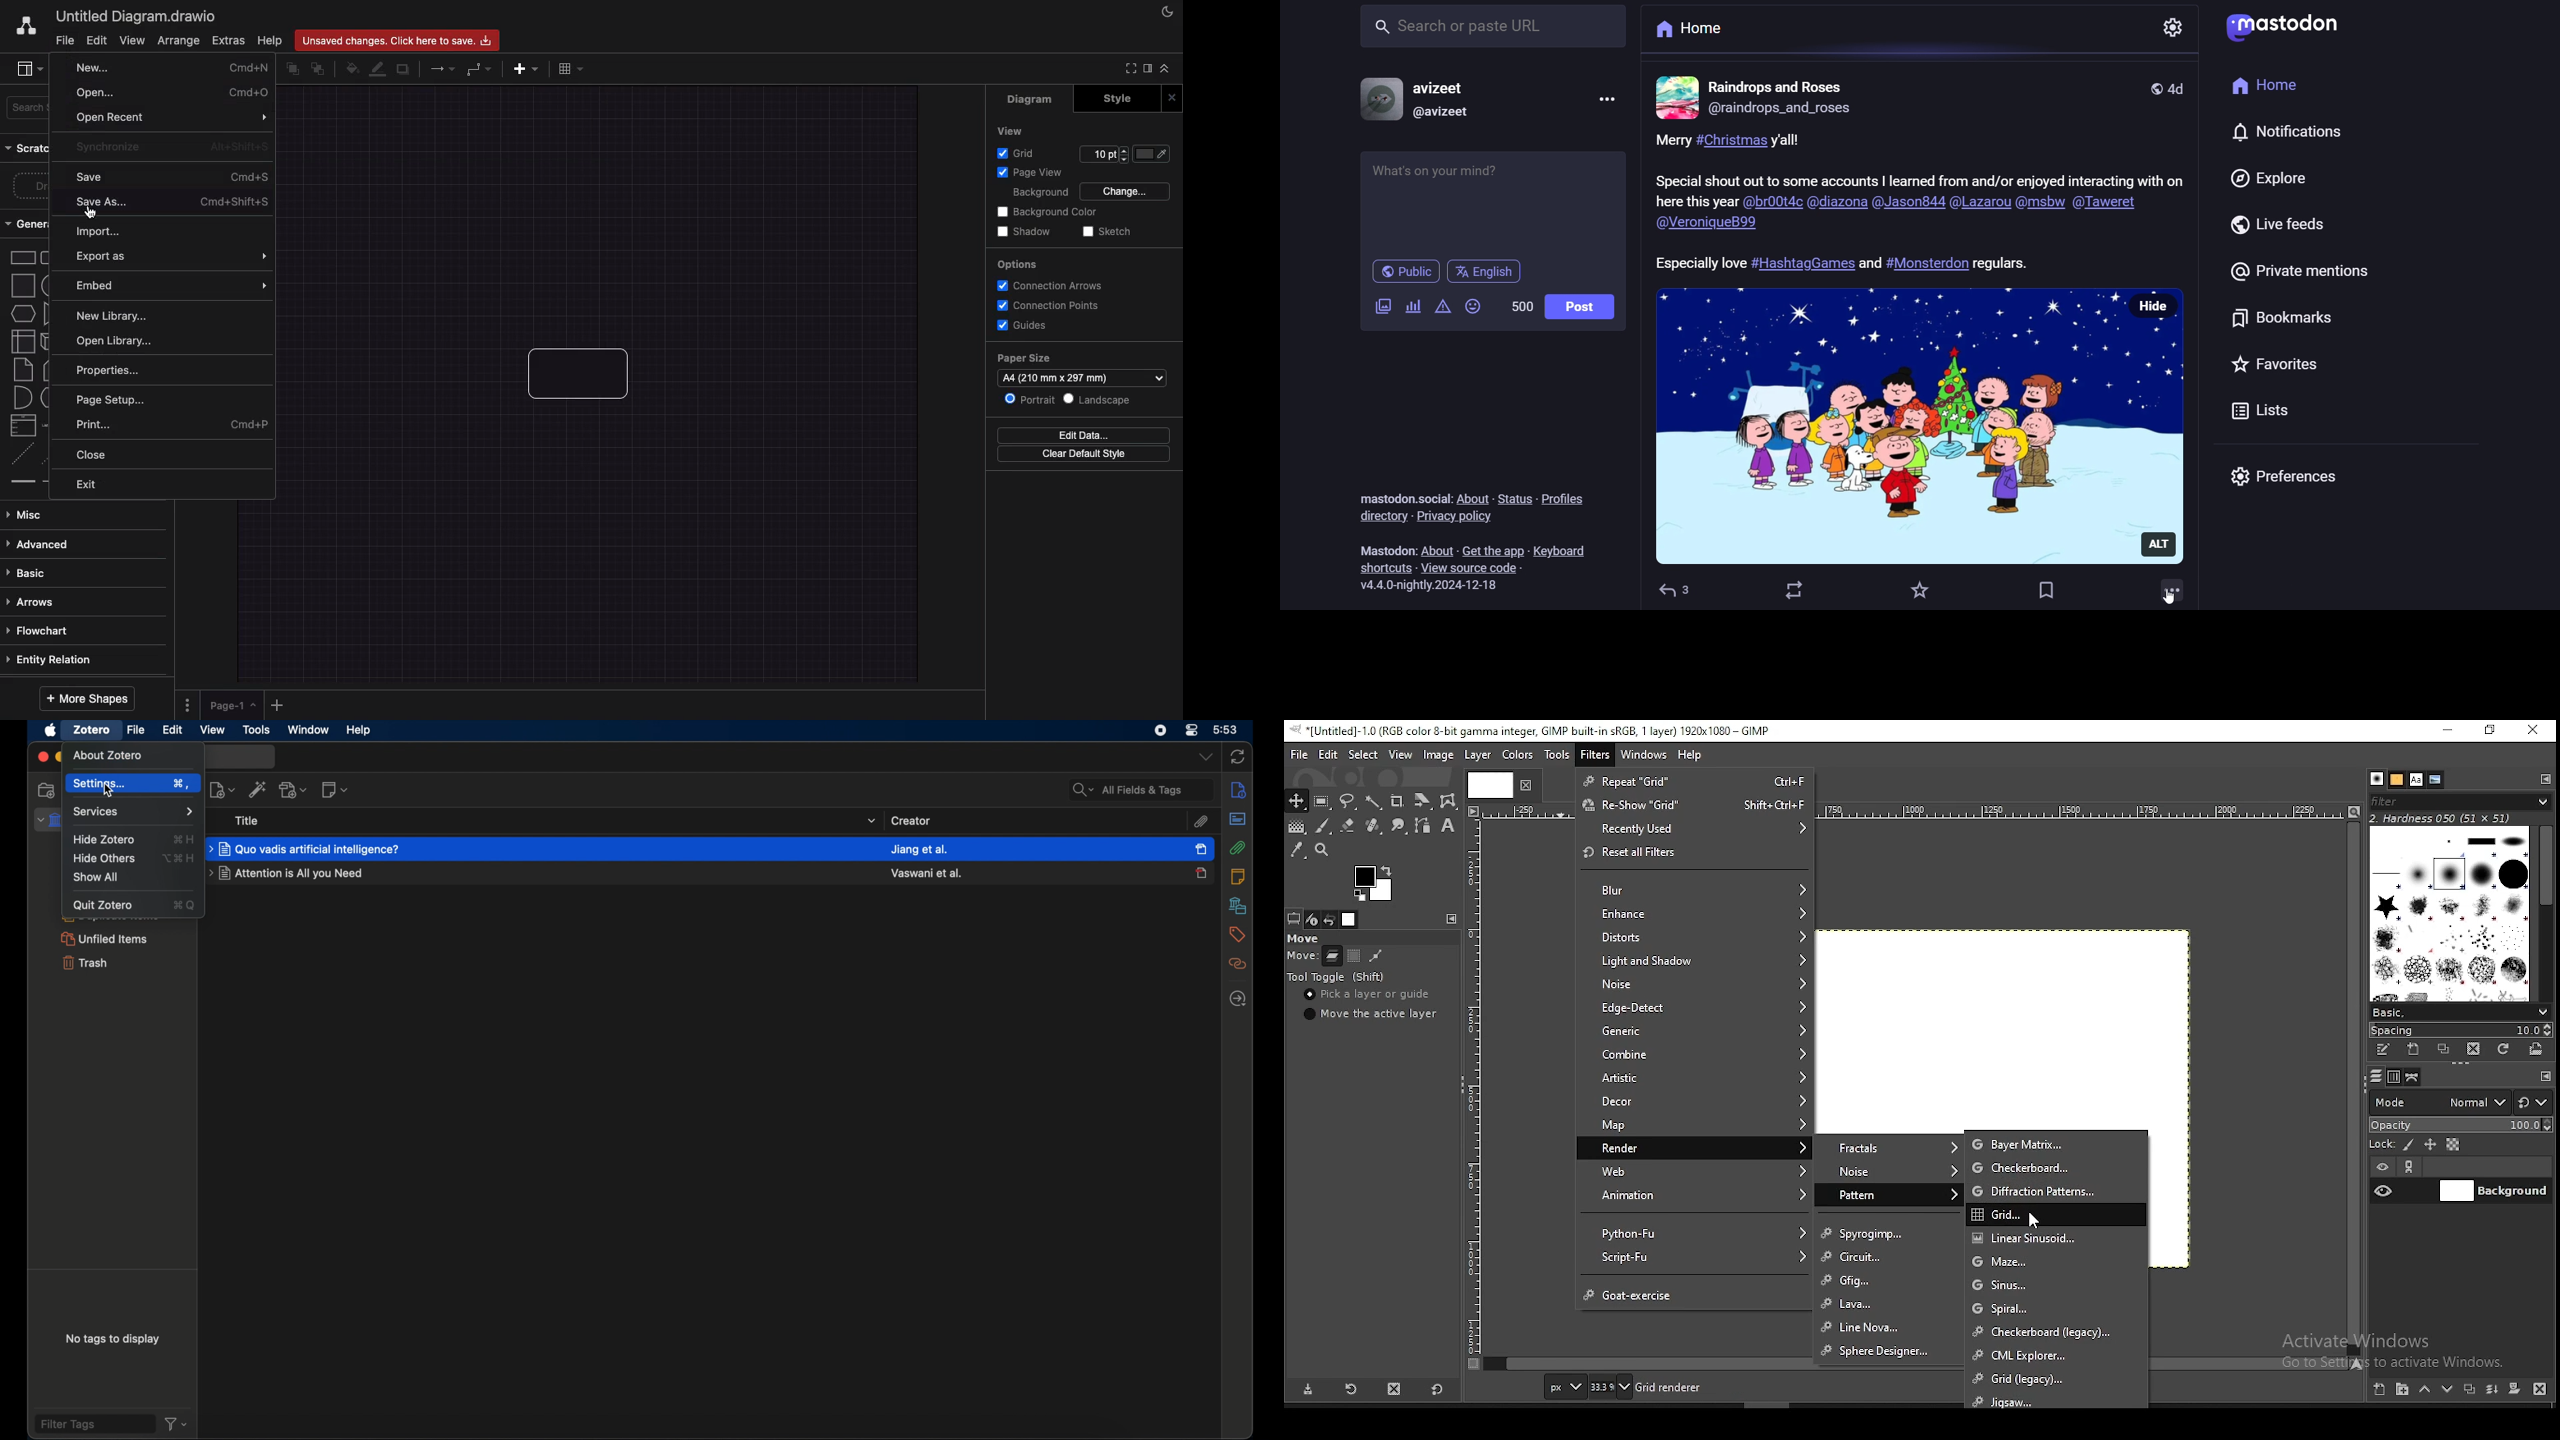  I want to click on home, so click(1689, 30).